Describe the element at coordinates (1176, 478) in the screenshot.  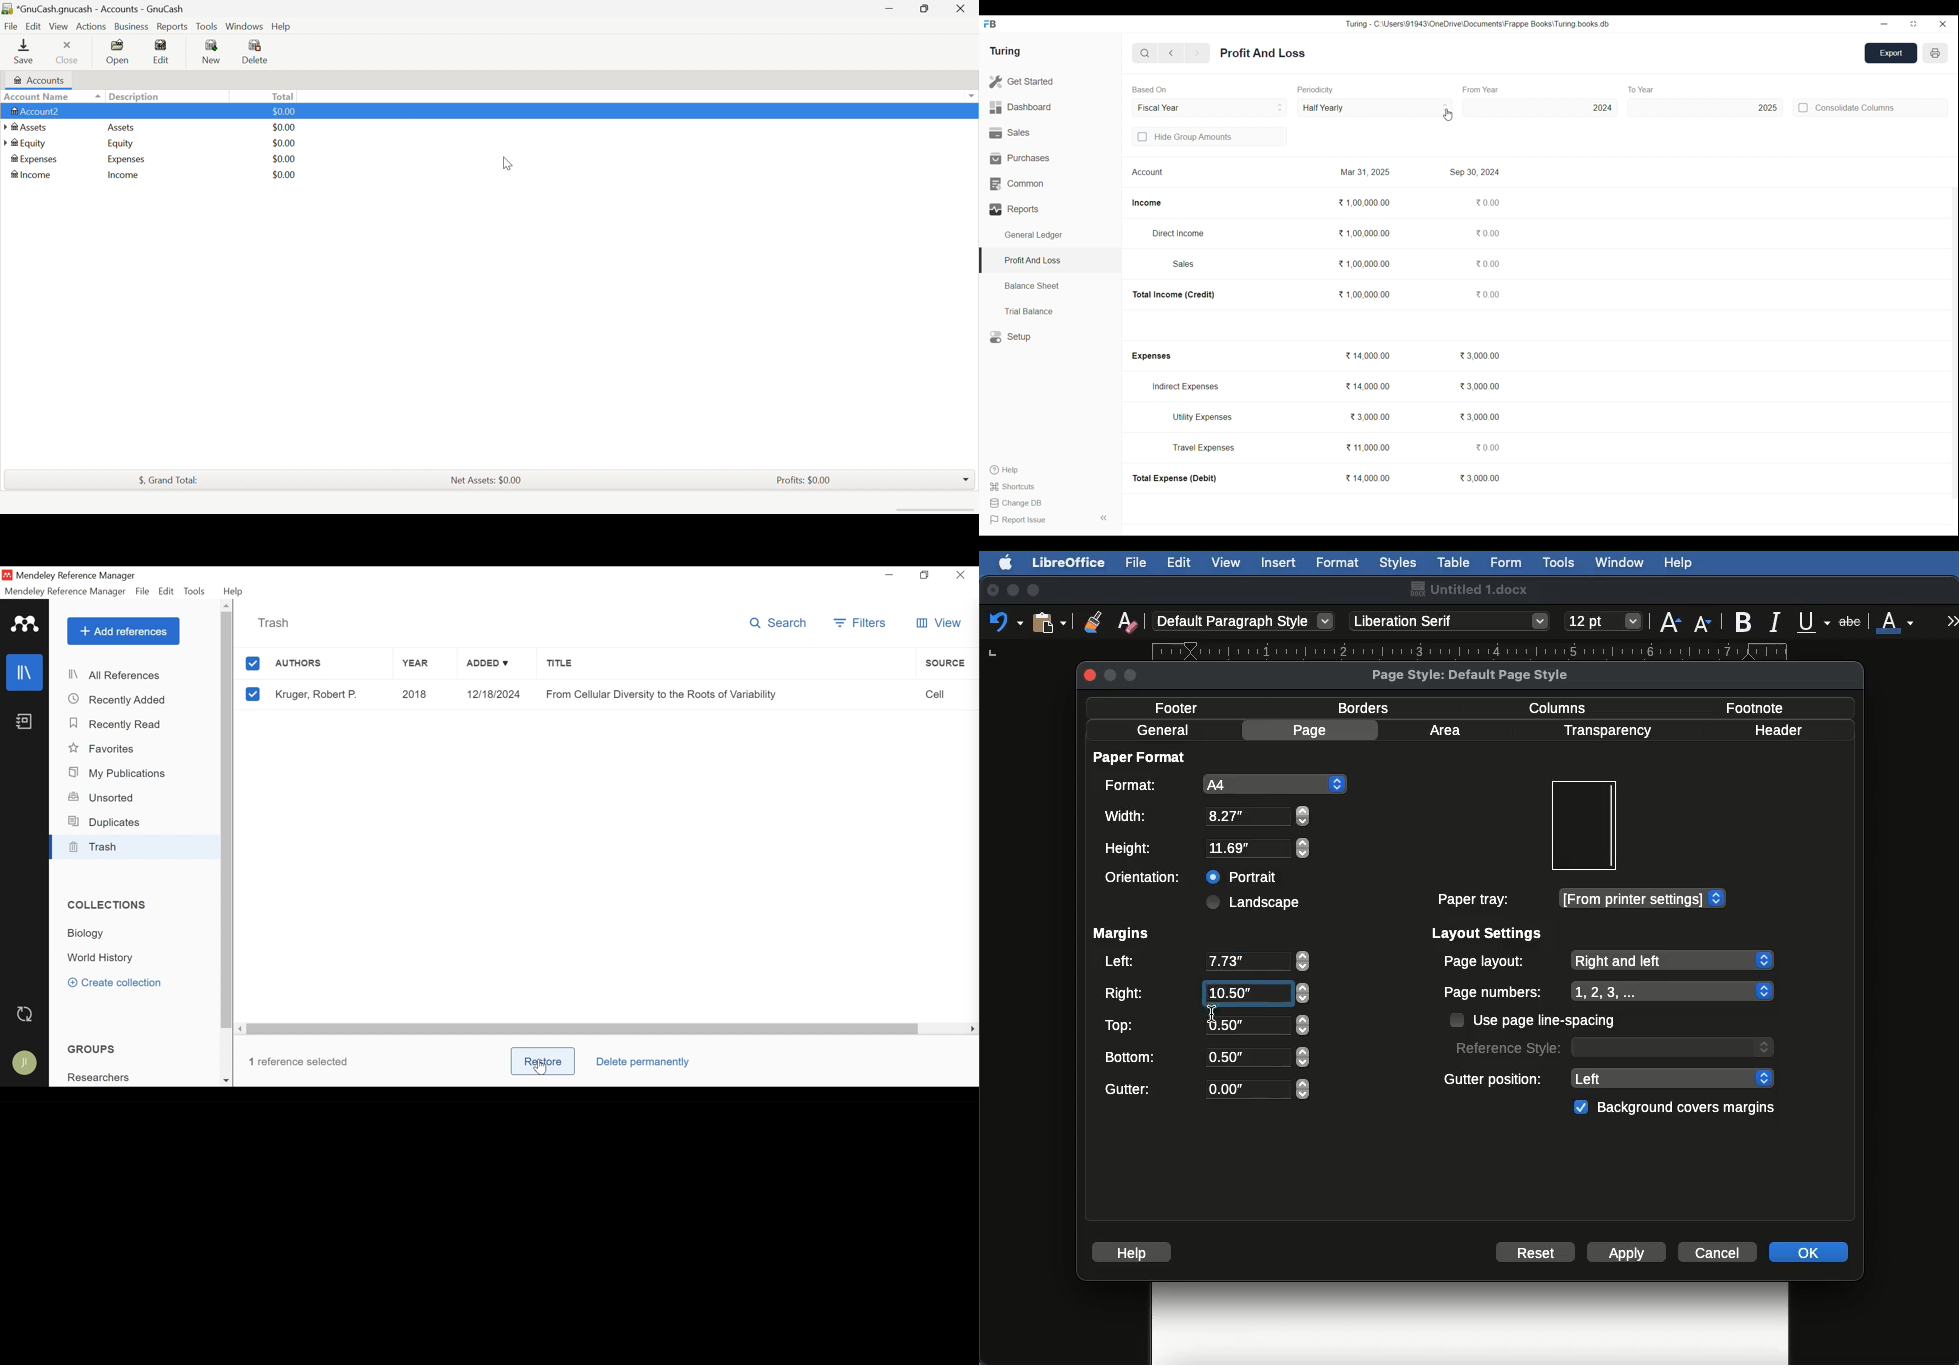
I see `Total Expense (Debit)` at that location.